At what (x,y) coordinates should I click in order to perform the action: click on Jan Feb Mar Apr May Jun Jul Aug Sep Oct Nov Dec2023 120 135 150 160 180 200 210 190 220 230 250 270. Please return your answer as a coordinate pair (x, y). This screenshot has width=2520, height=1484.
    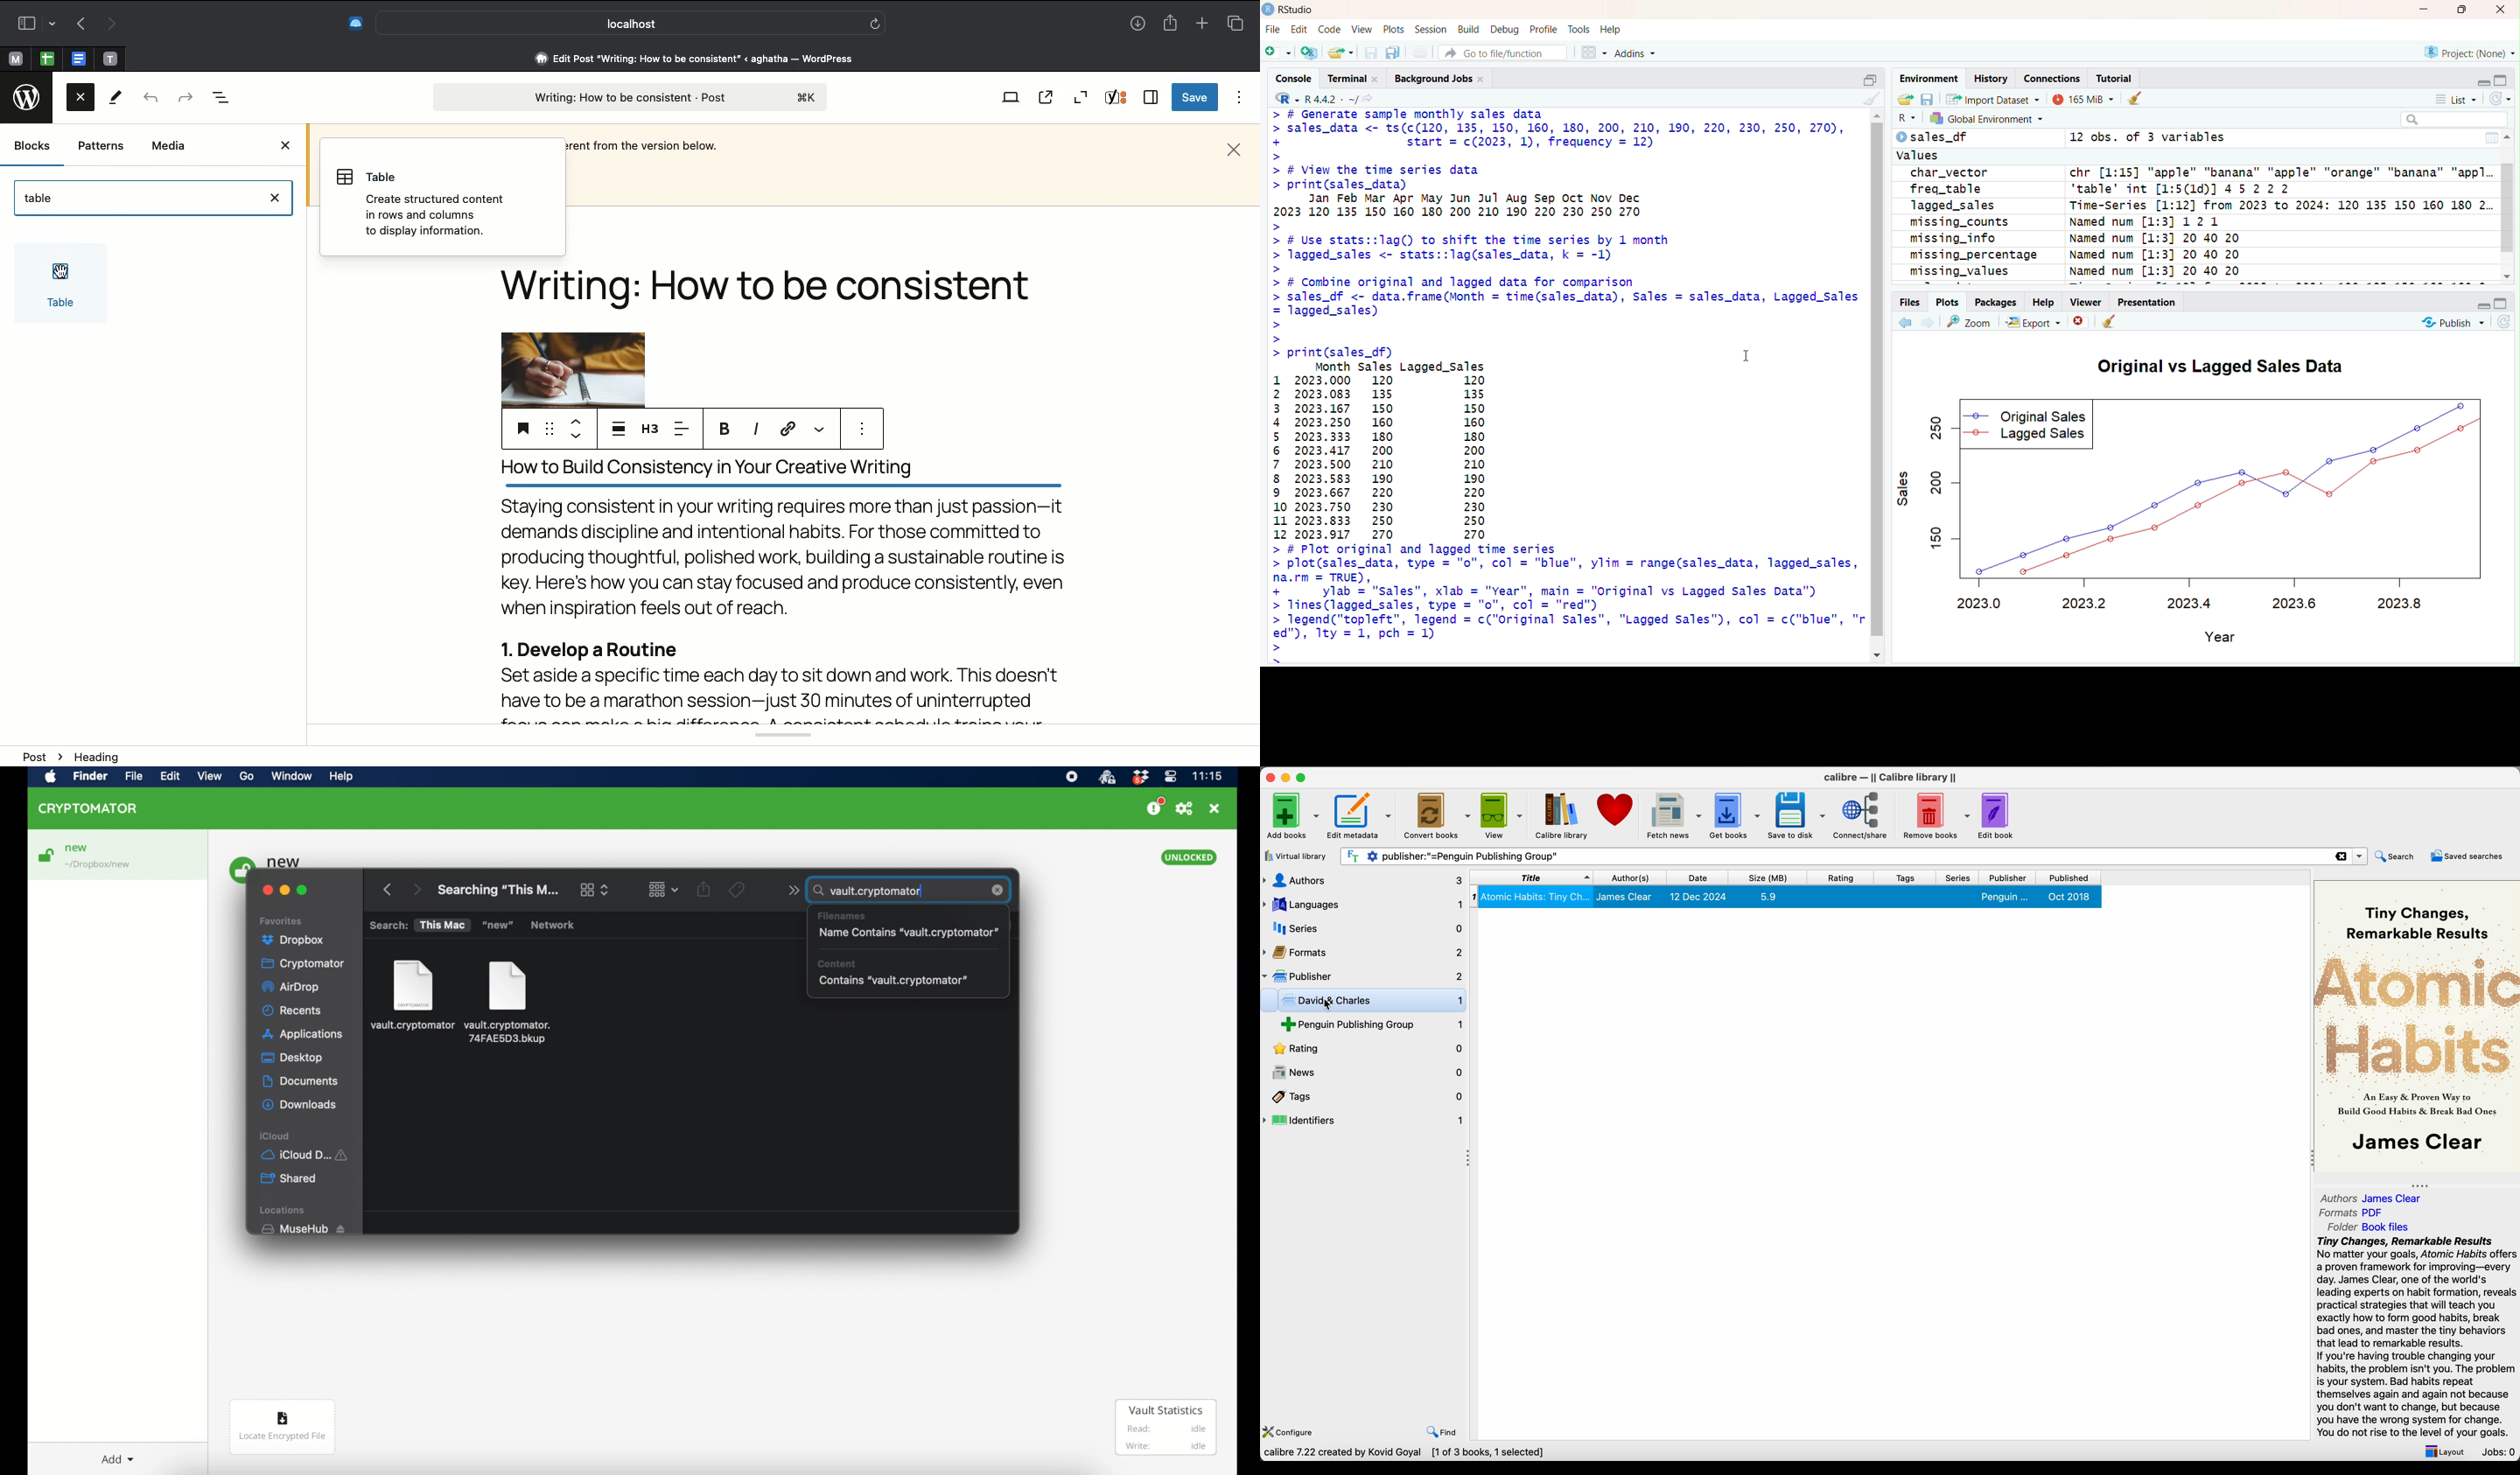
    Looking at the image, I should click on (1543, 206).